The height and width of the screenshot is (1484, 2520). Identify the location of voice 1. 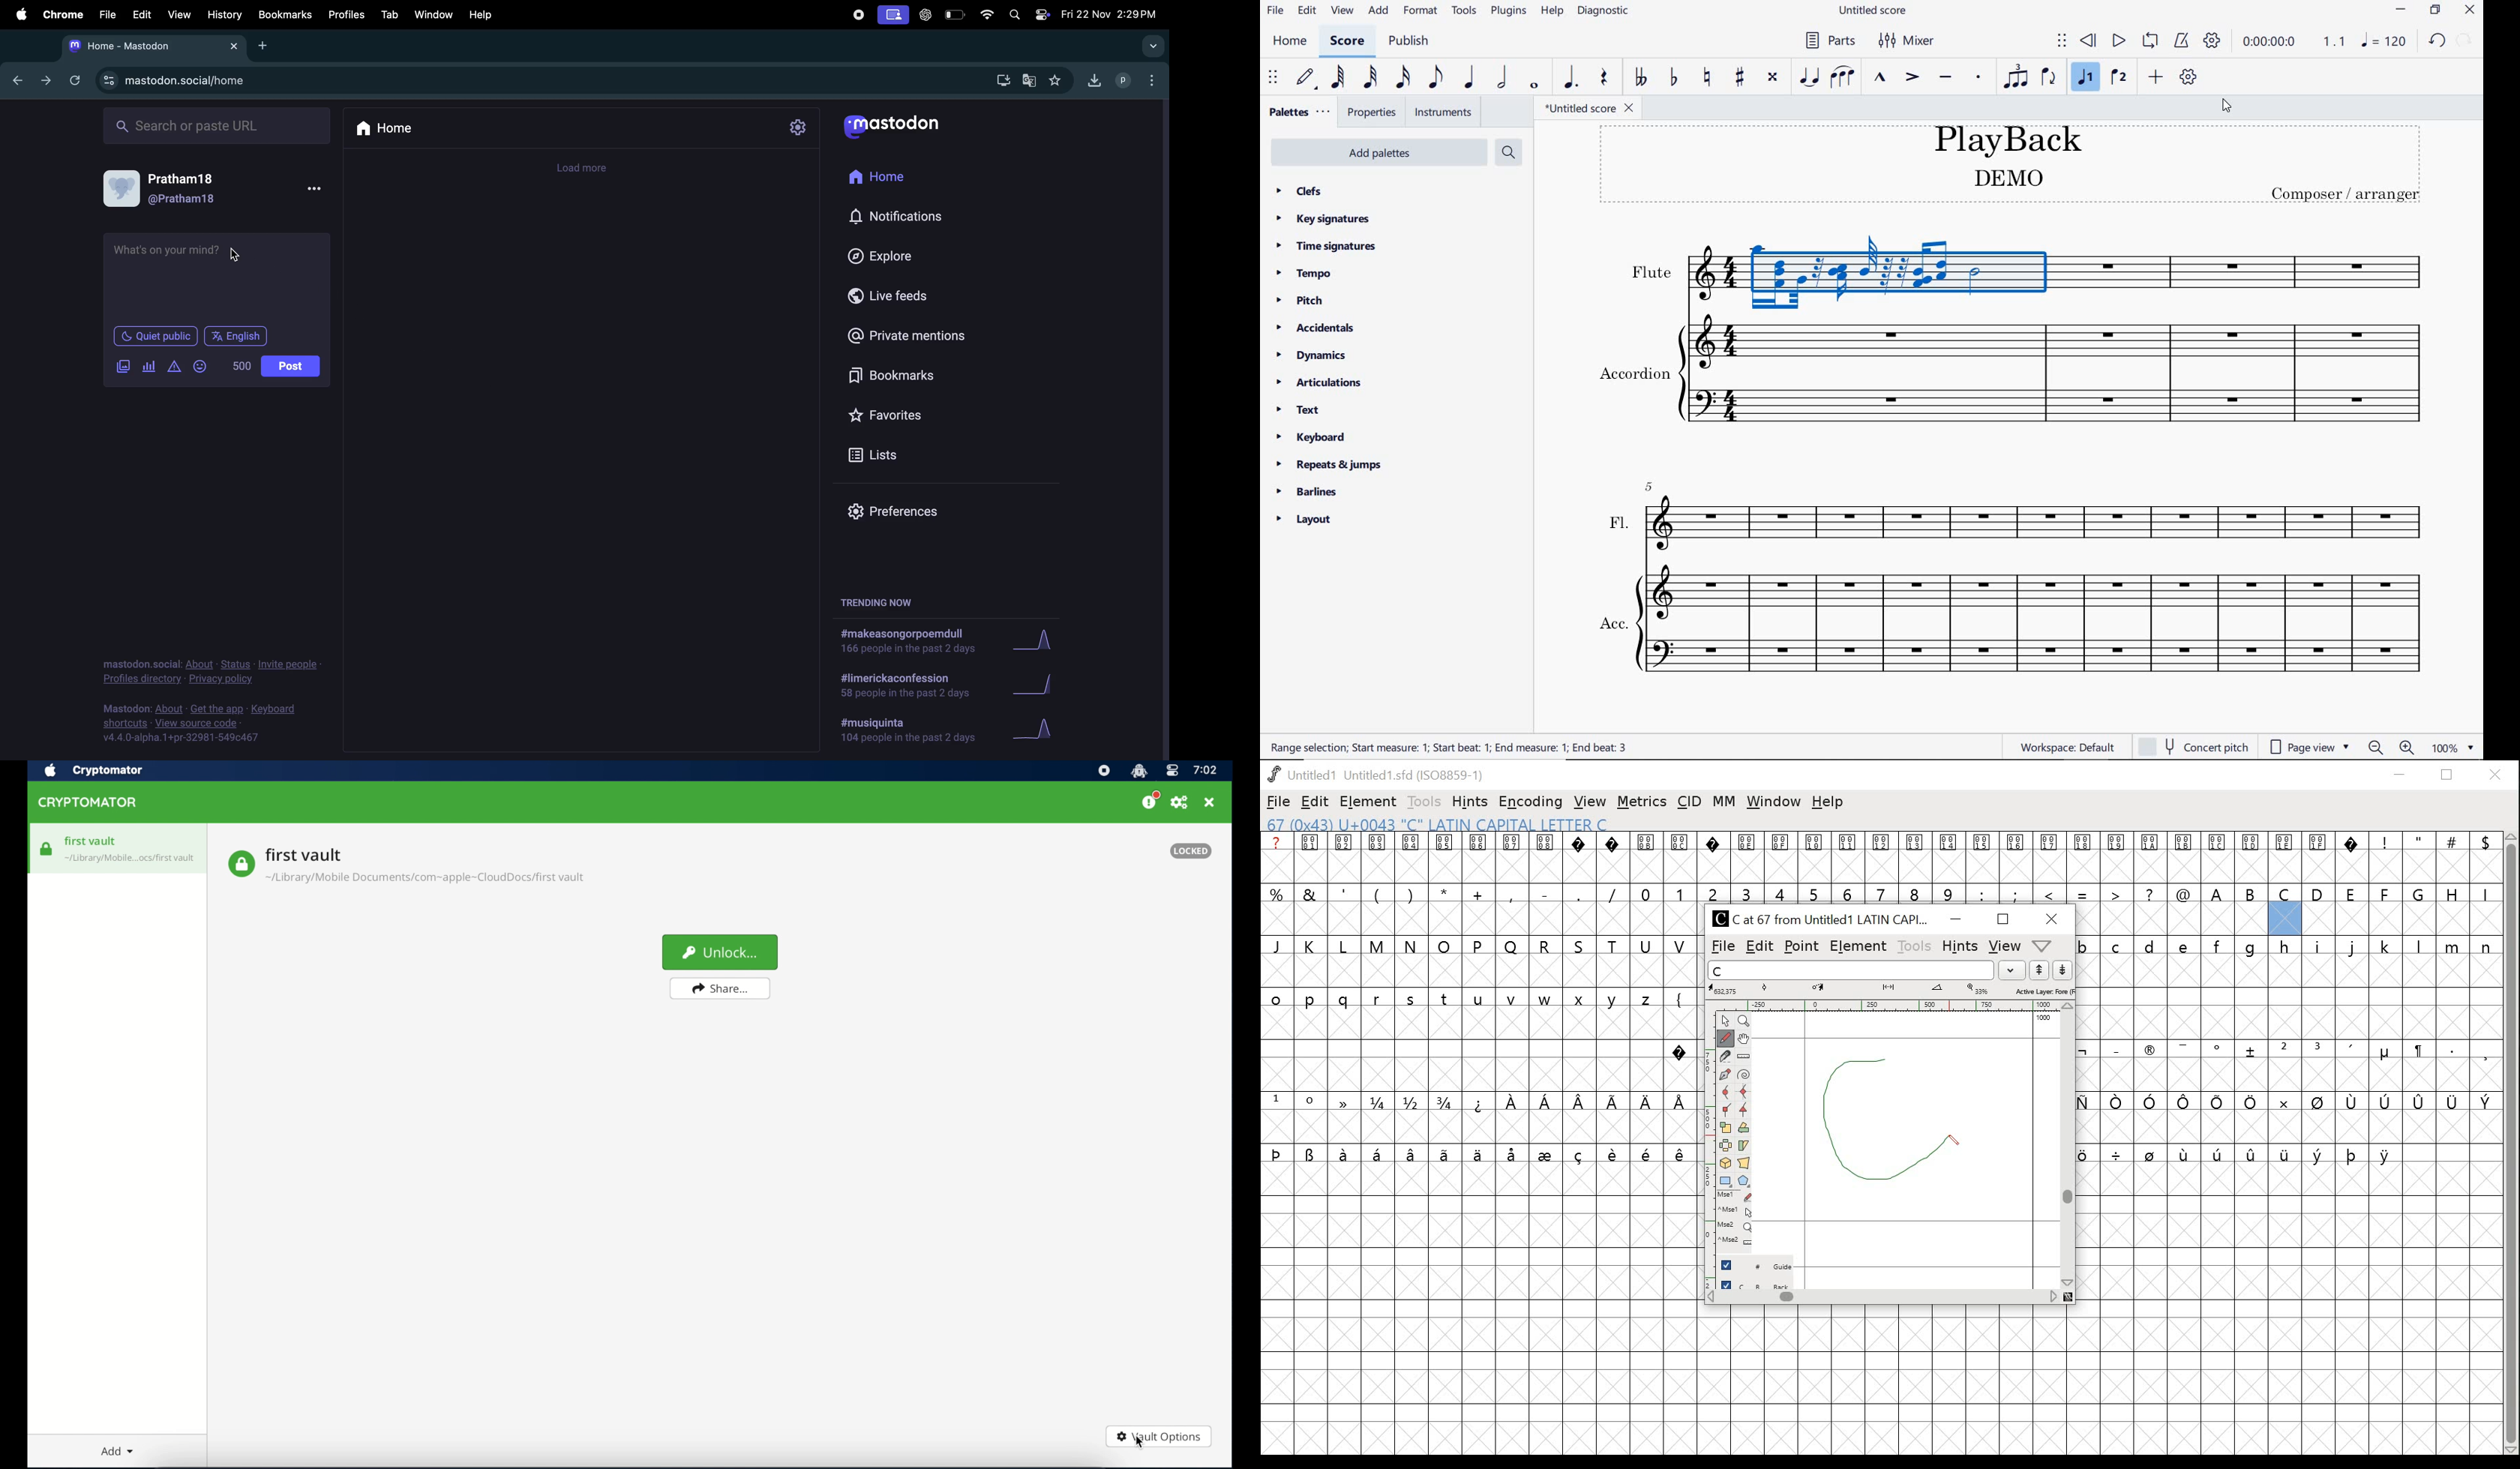
(2085, 76).